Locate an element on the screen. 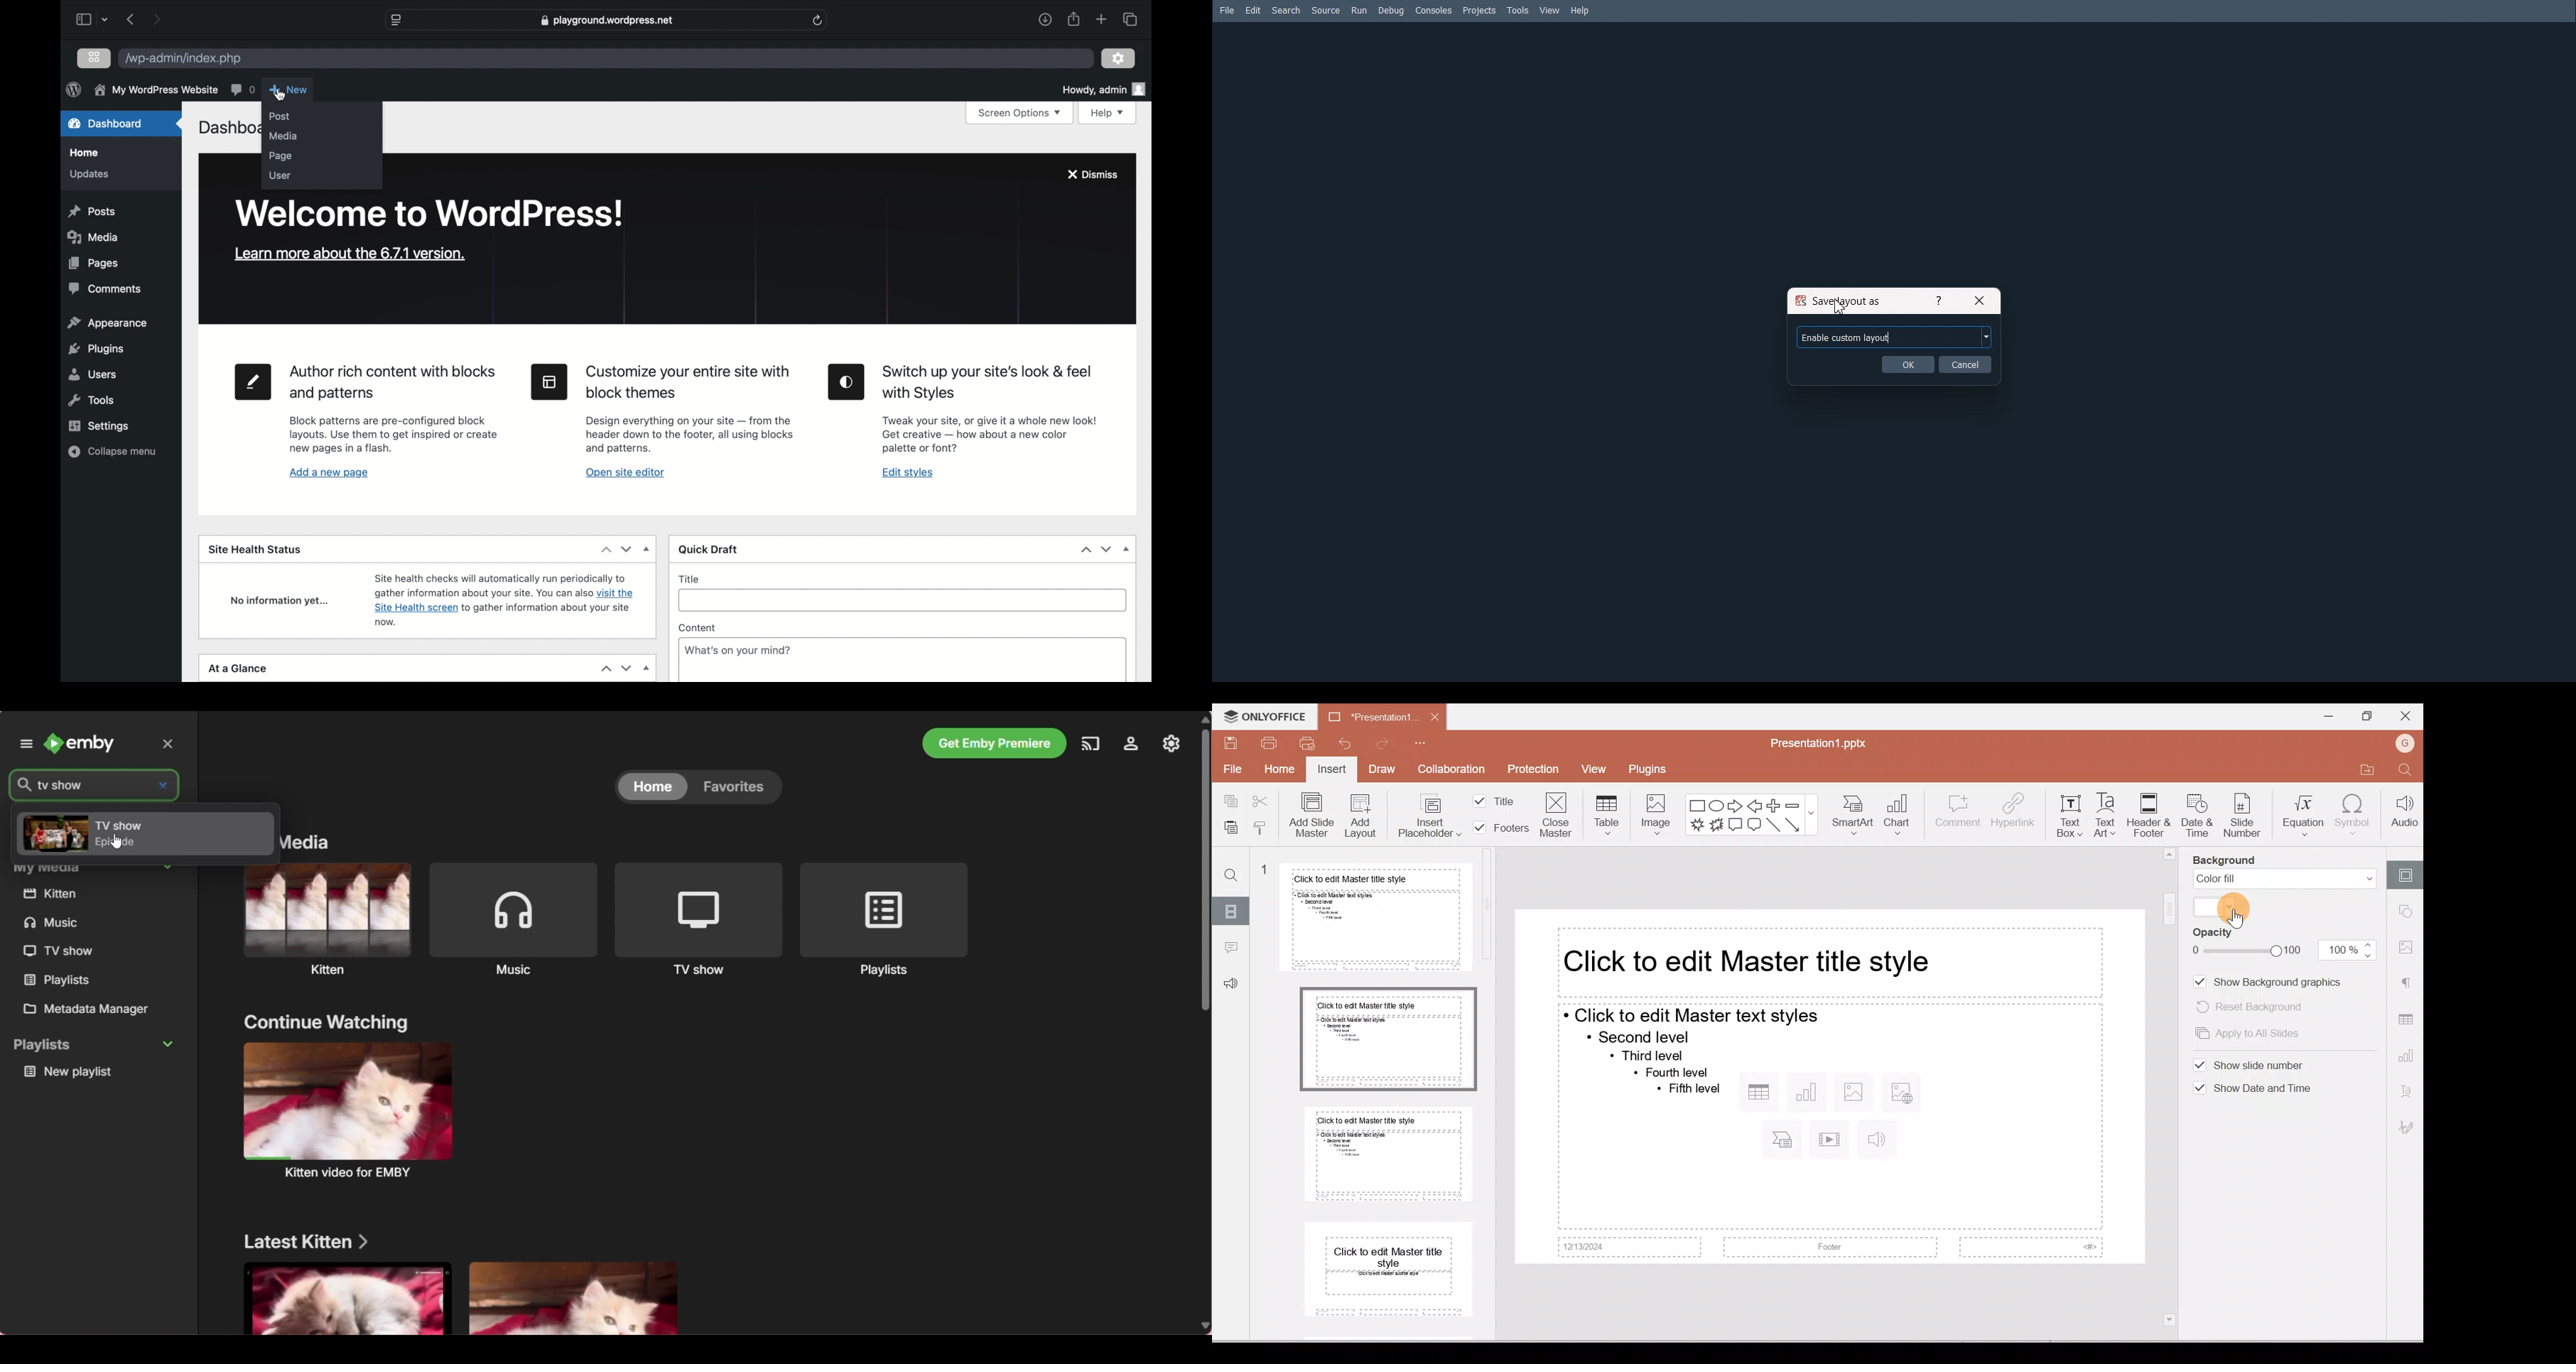 Image resolution: width=2576 pixels, height=1372 pixels. content is located at coordinates (697, 628).